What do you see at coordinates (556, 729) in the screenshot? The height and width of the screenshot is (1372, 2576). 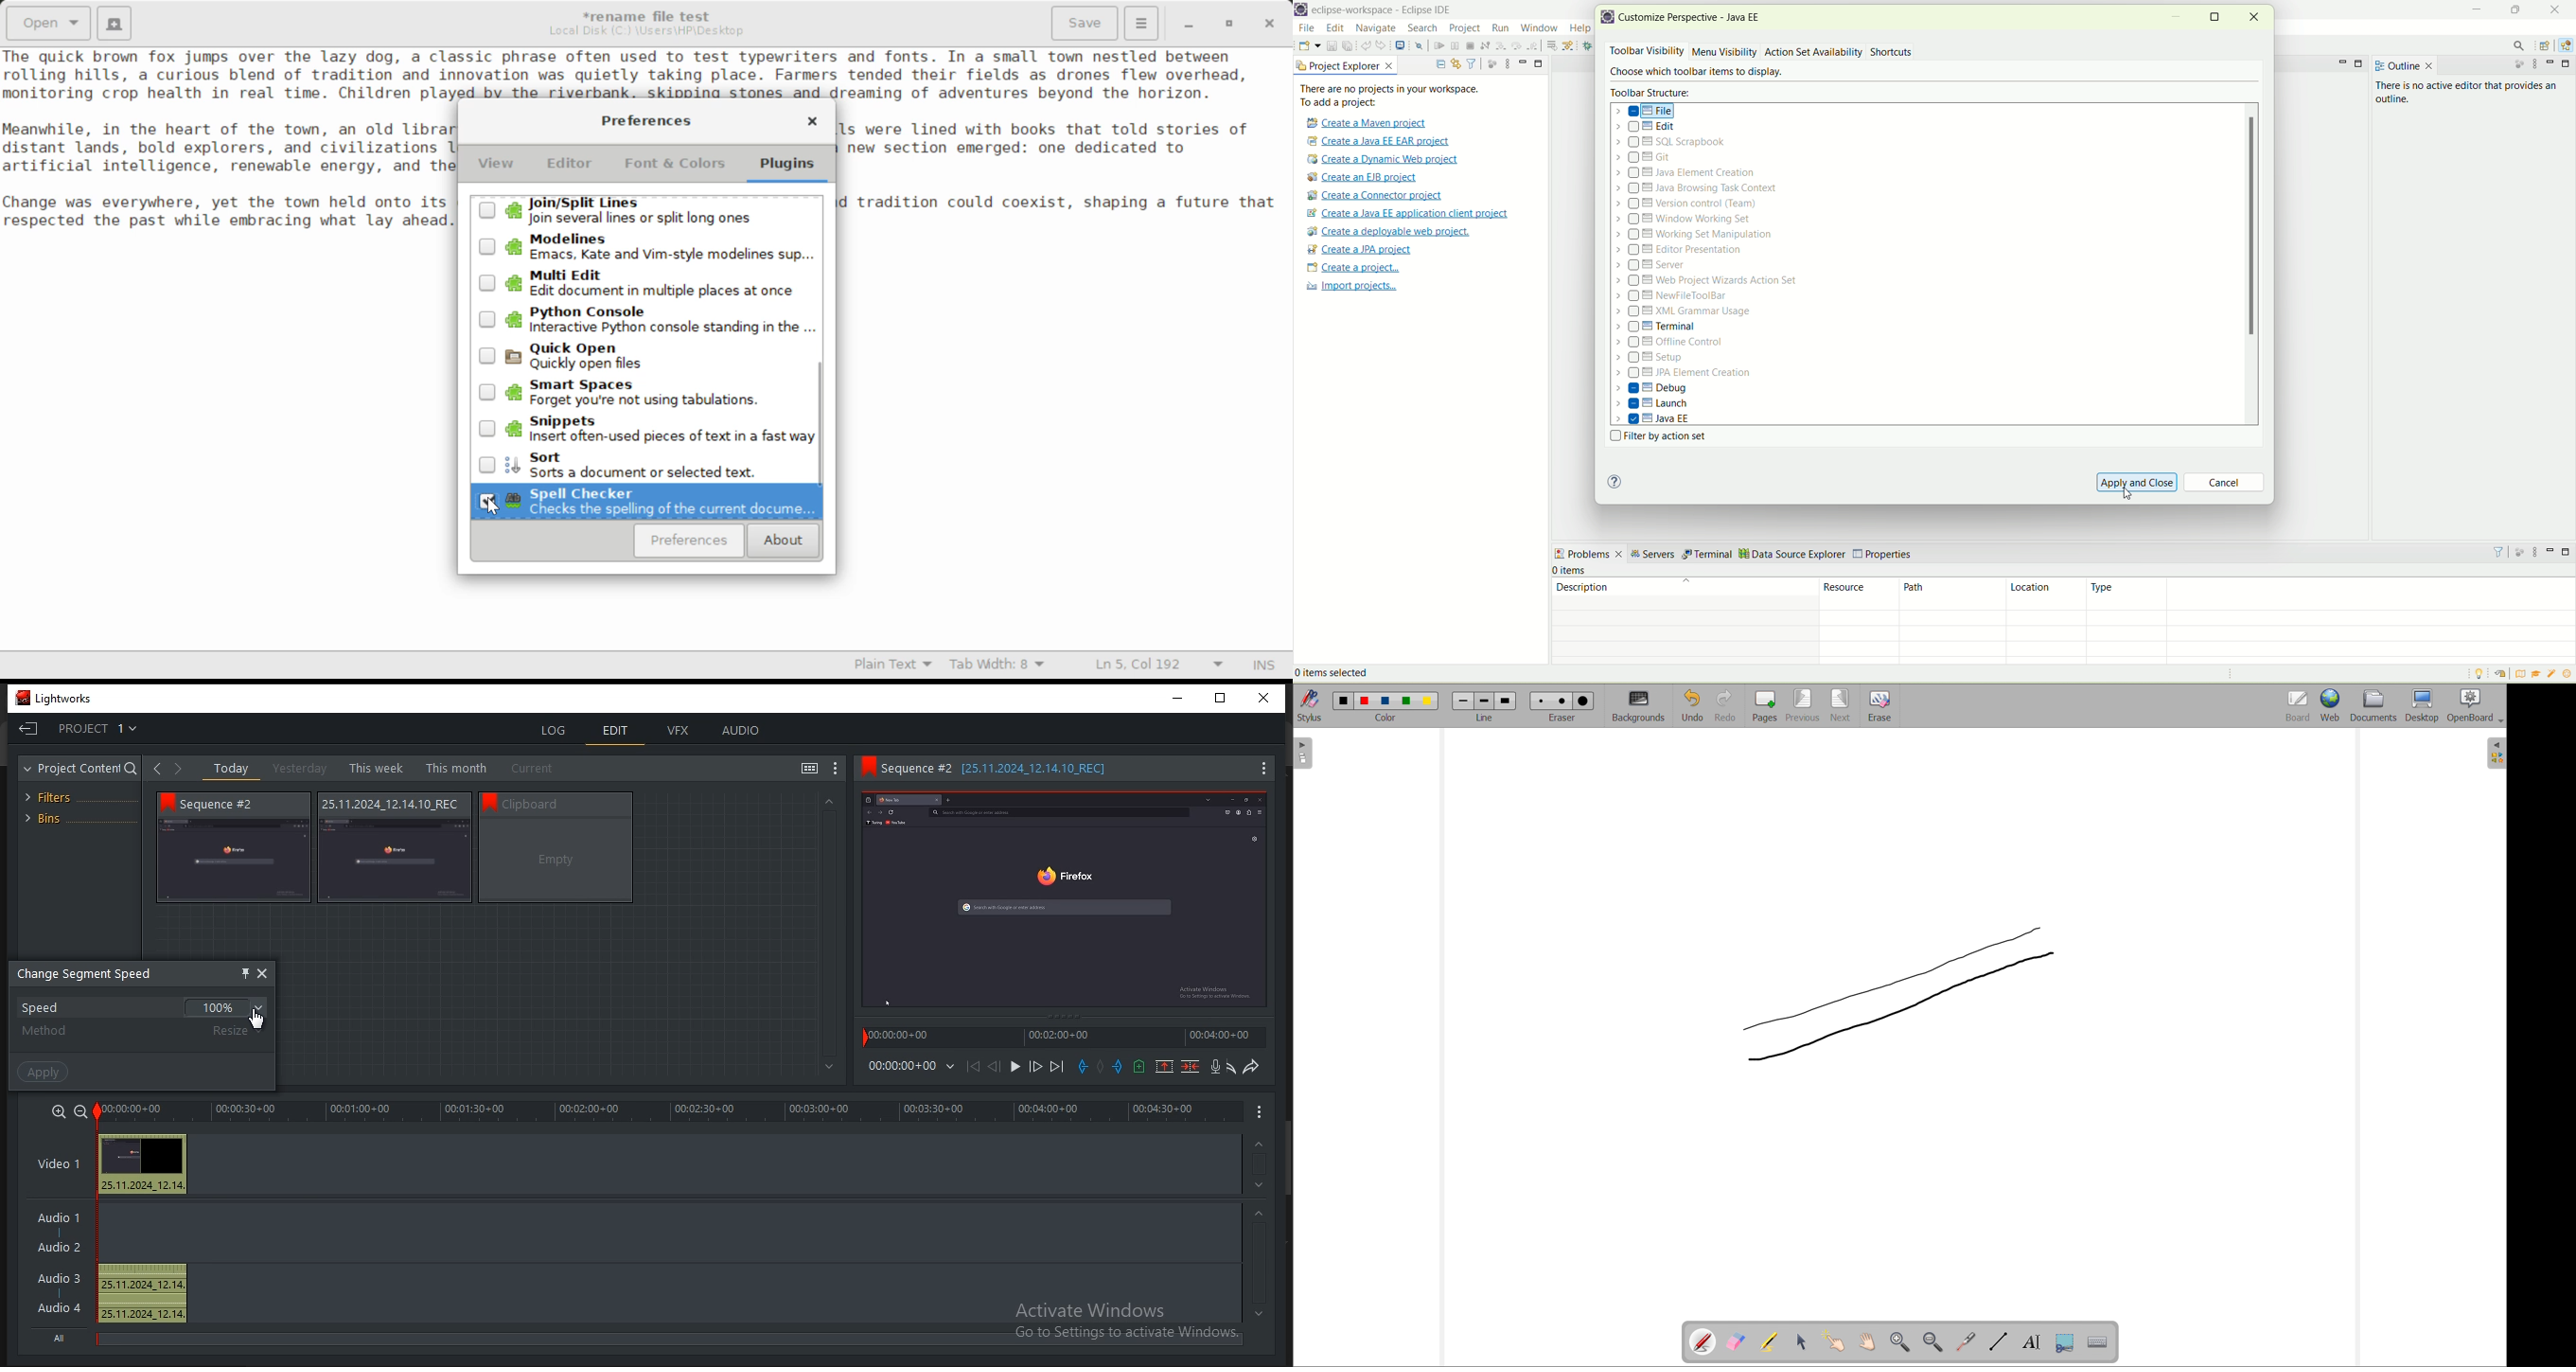 I see `log` at bounding box center [556, 729].